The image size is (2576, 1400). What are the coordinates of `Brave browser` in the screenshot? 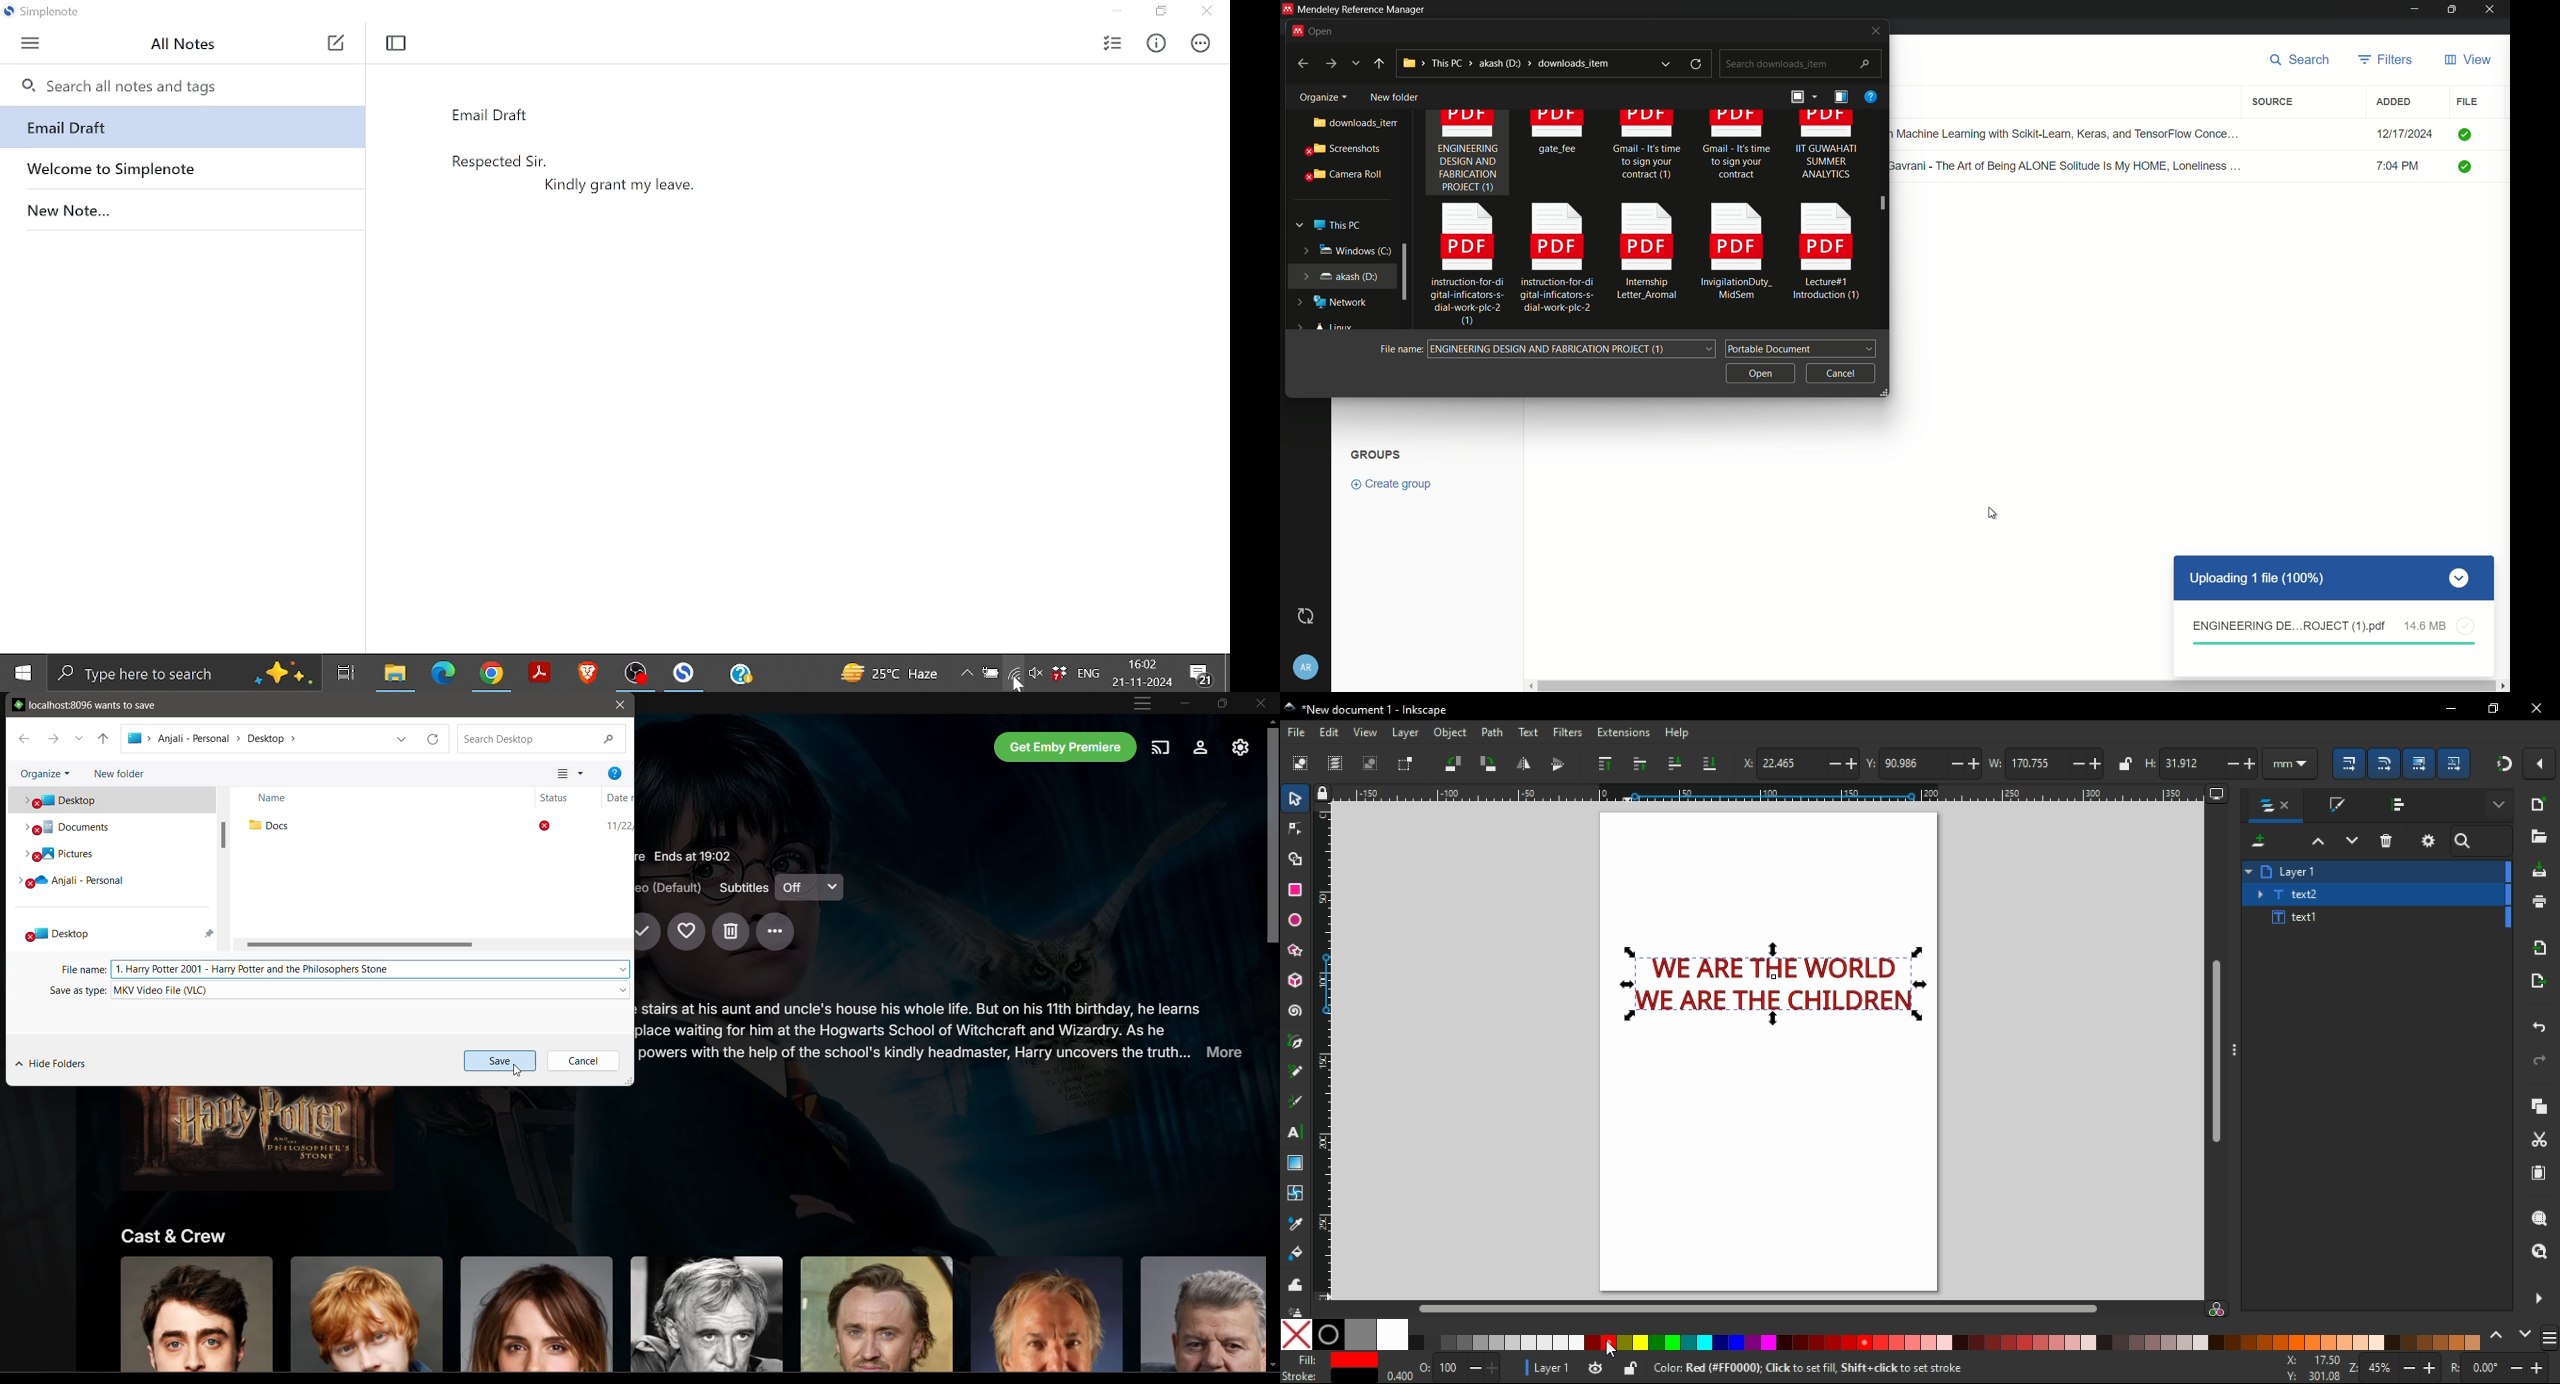 It's located at (589, 672).